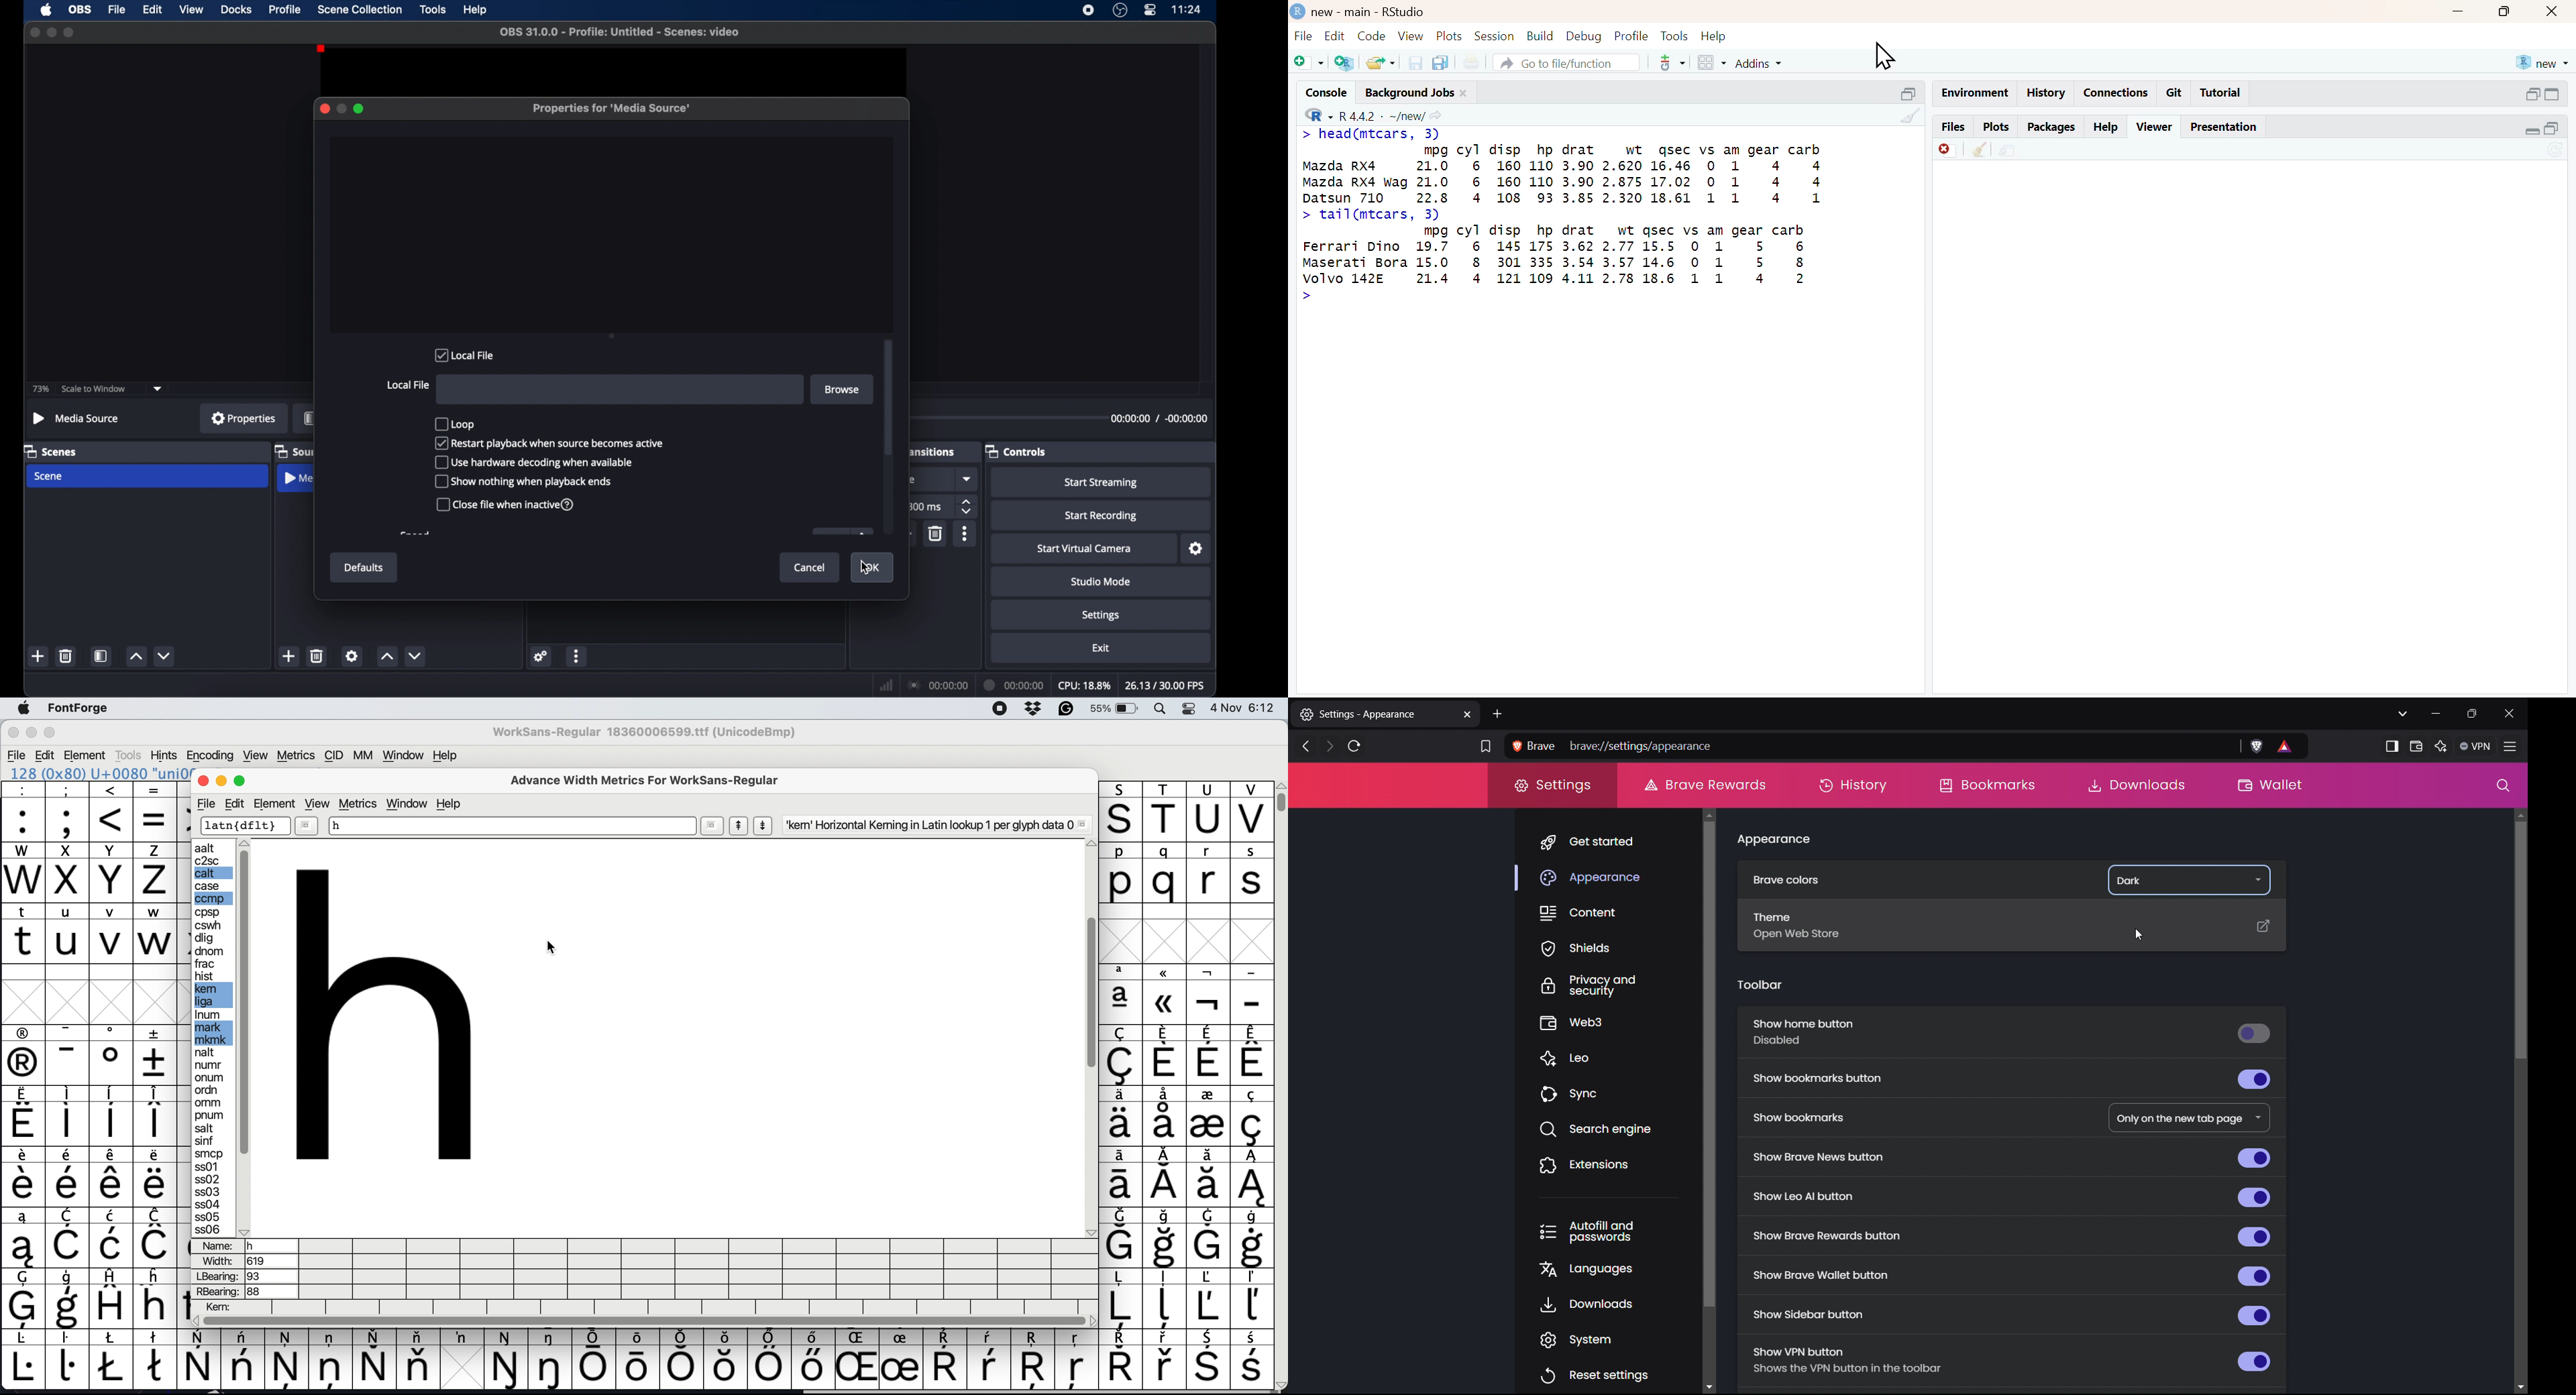 The image size is (2576, 1400). I want to click on Code, so click(1370, 35).